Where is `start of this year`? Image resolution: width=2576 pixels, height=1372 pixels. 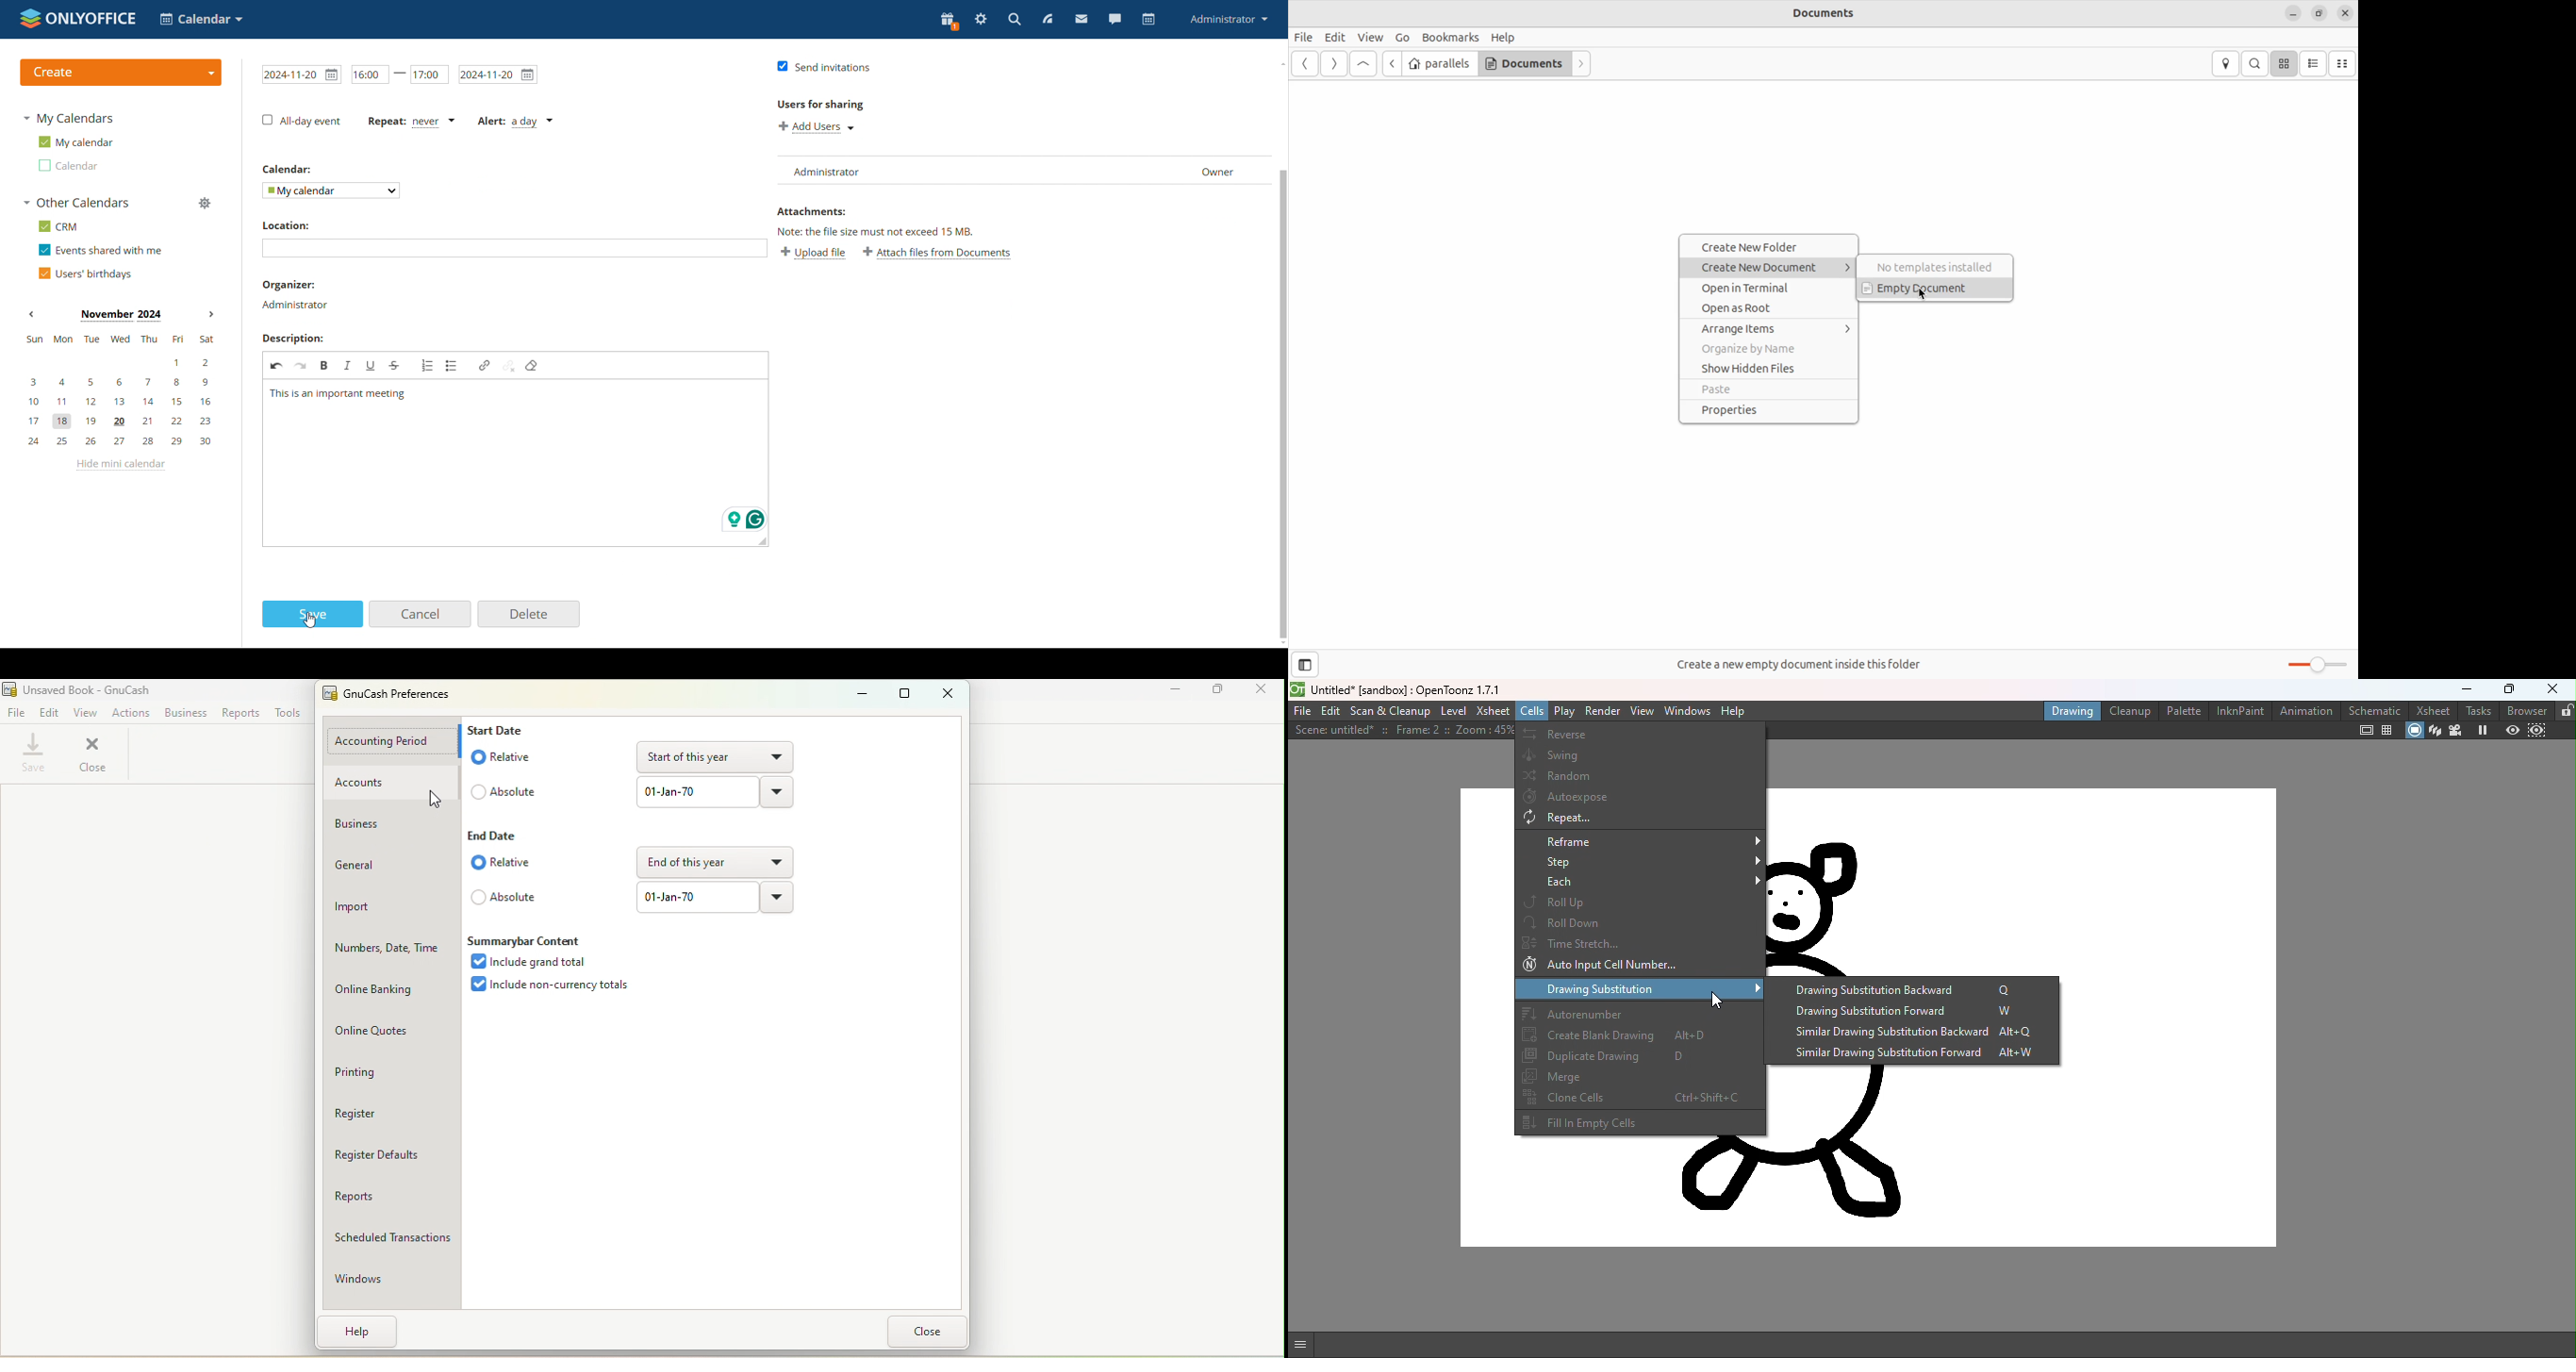
start of this year is located at coordinates (700, 757).